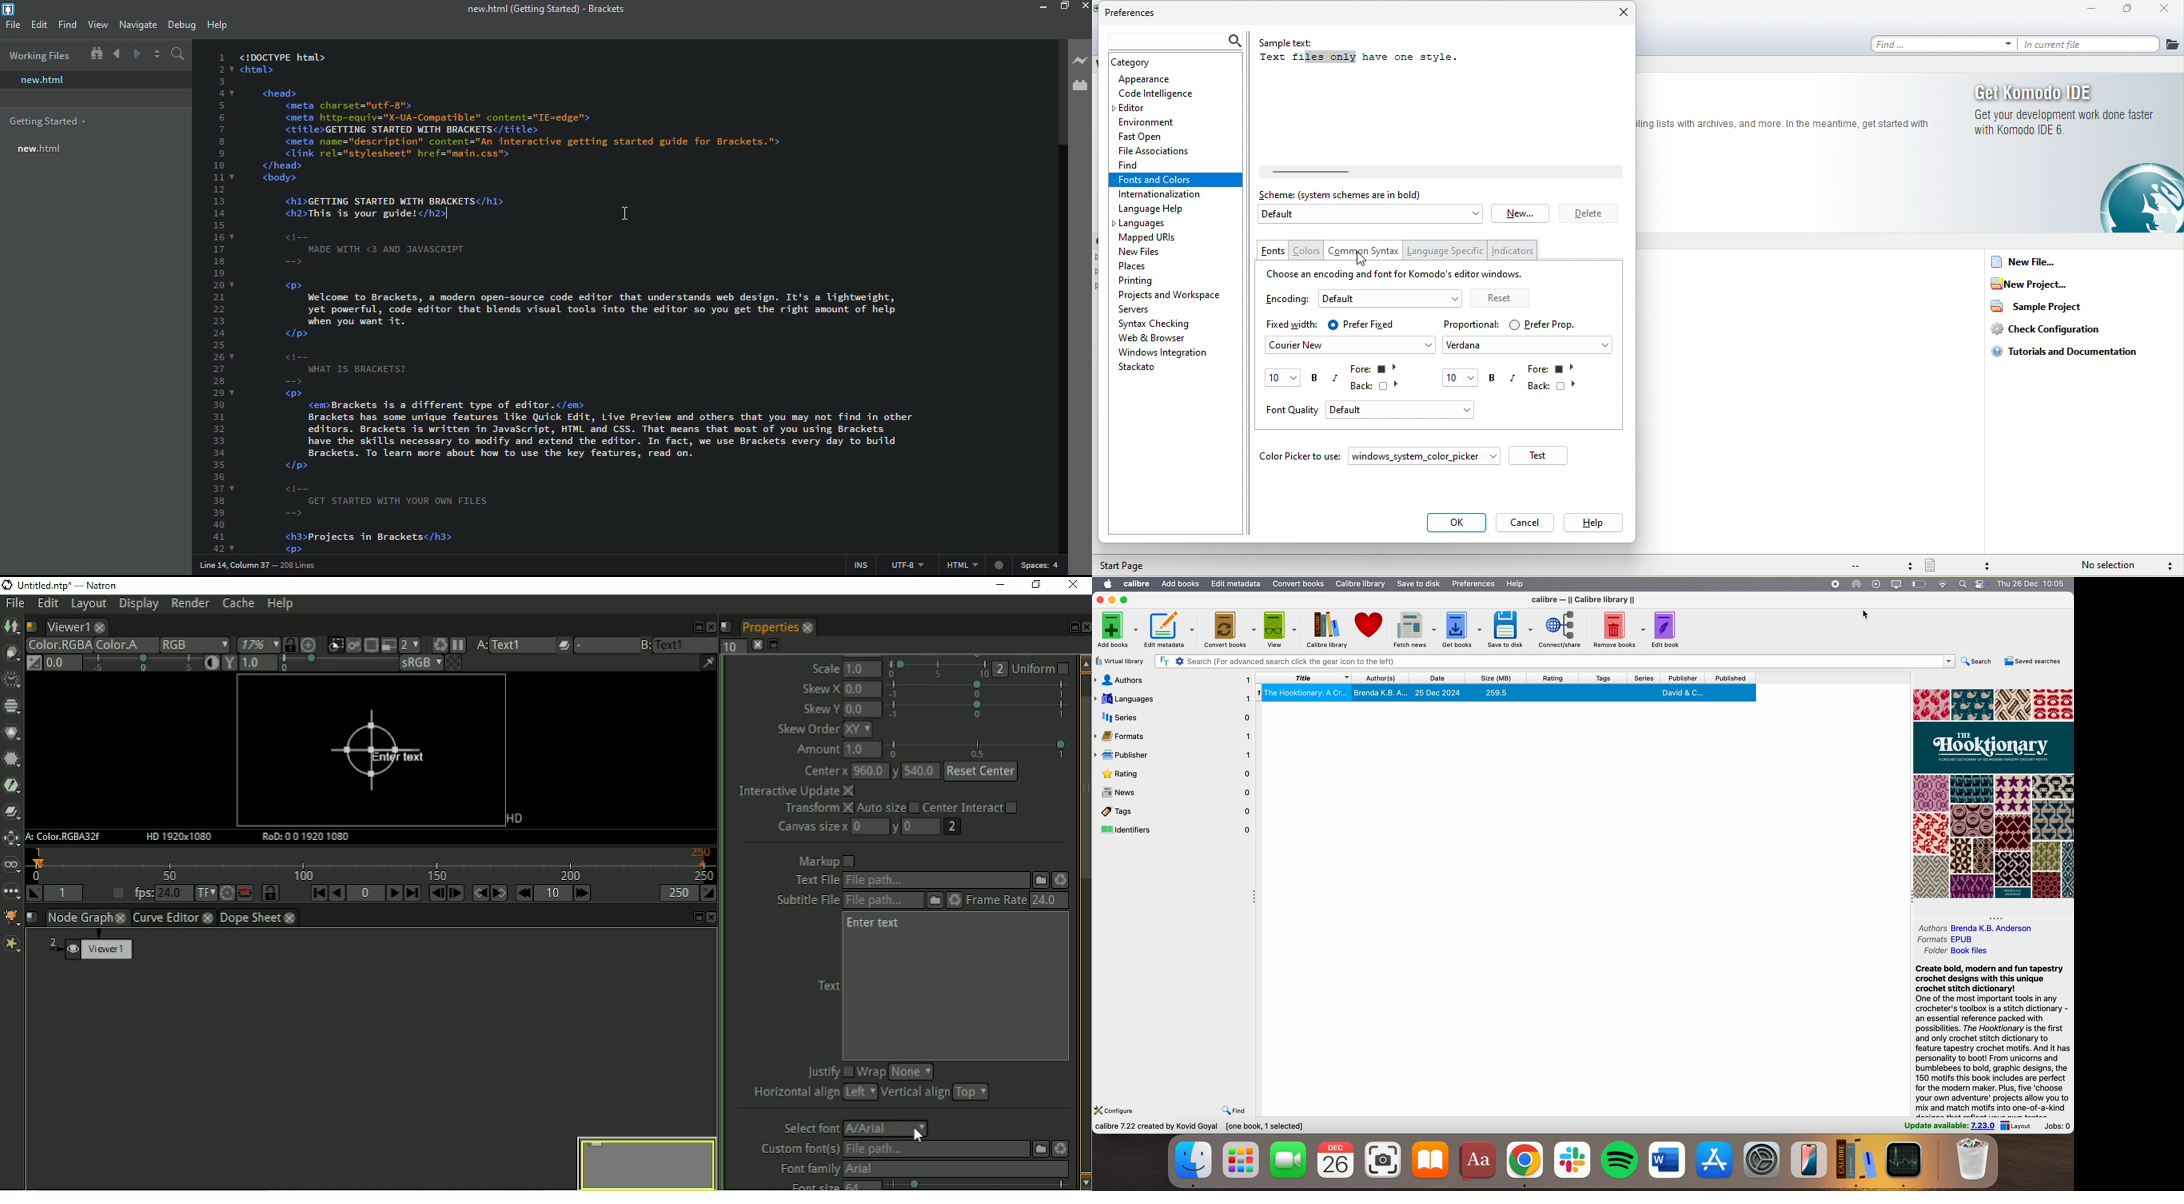  I want to click on indicators, so click(1516, 248).